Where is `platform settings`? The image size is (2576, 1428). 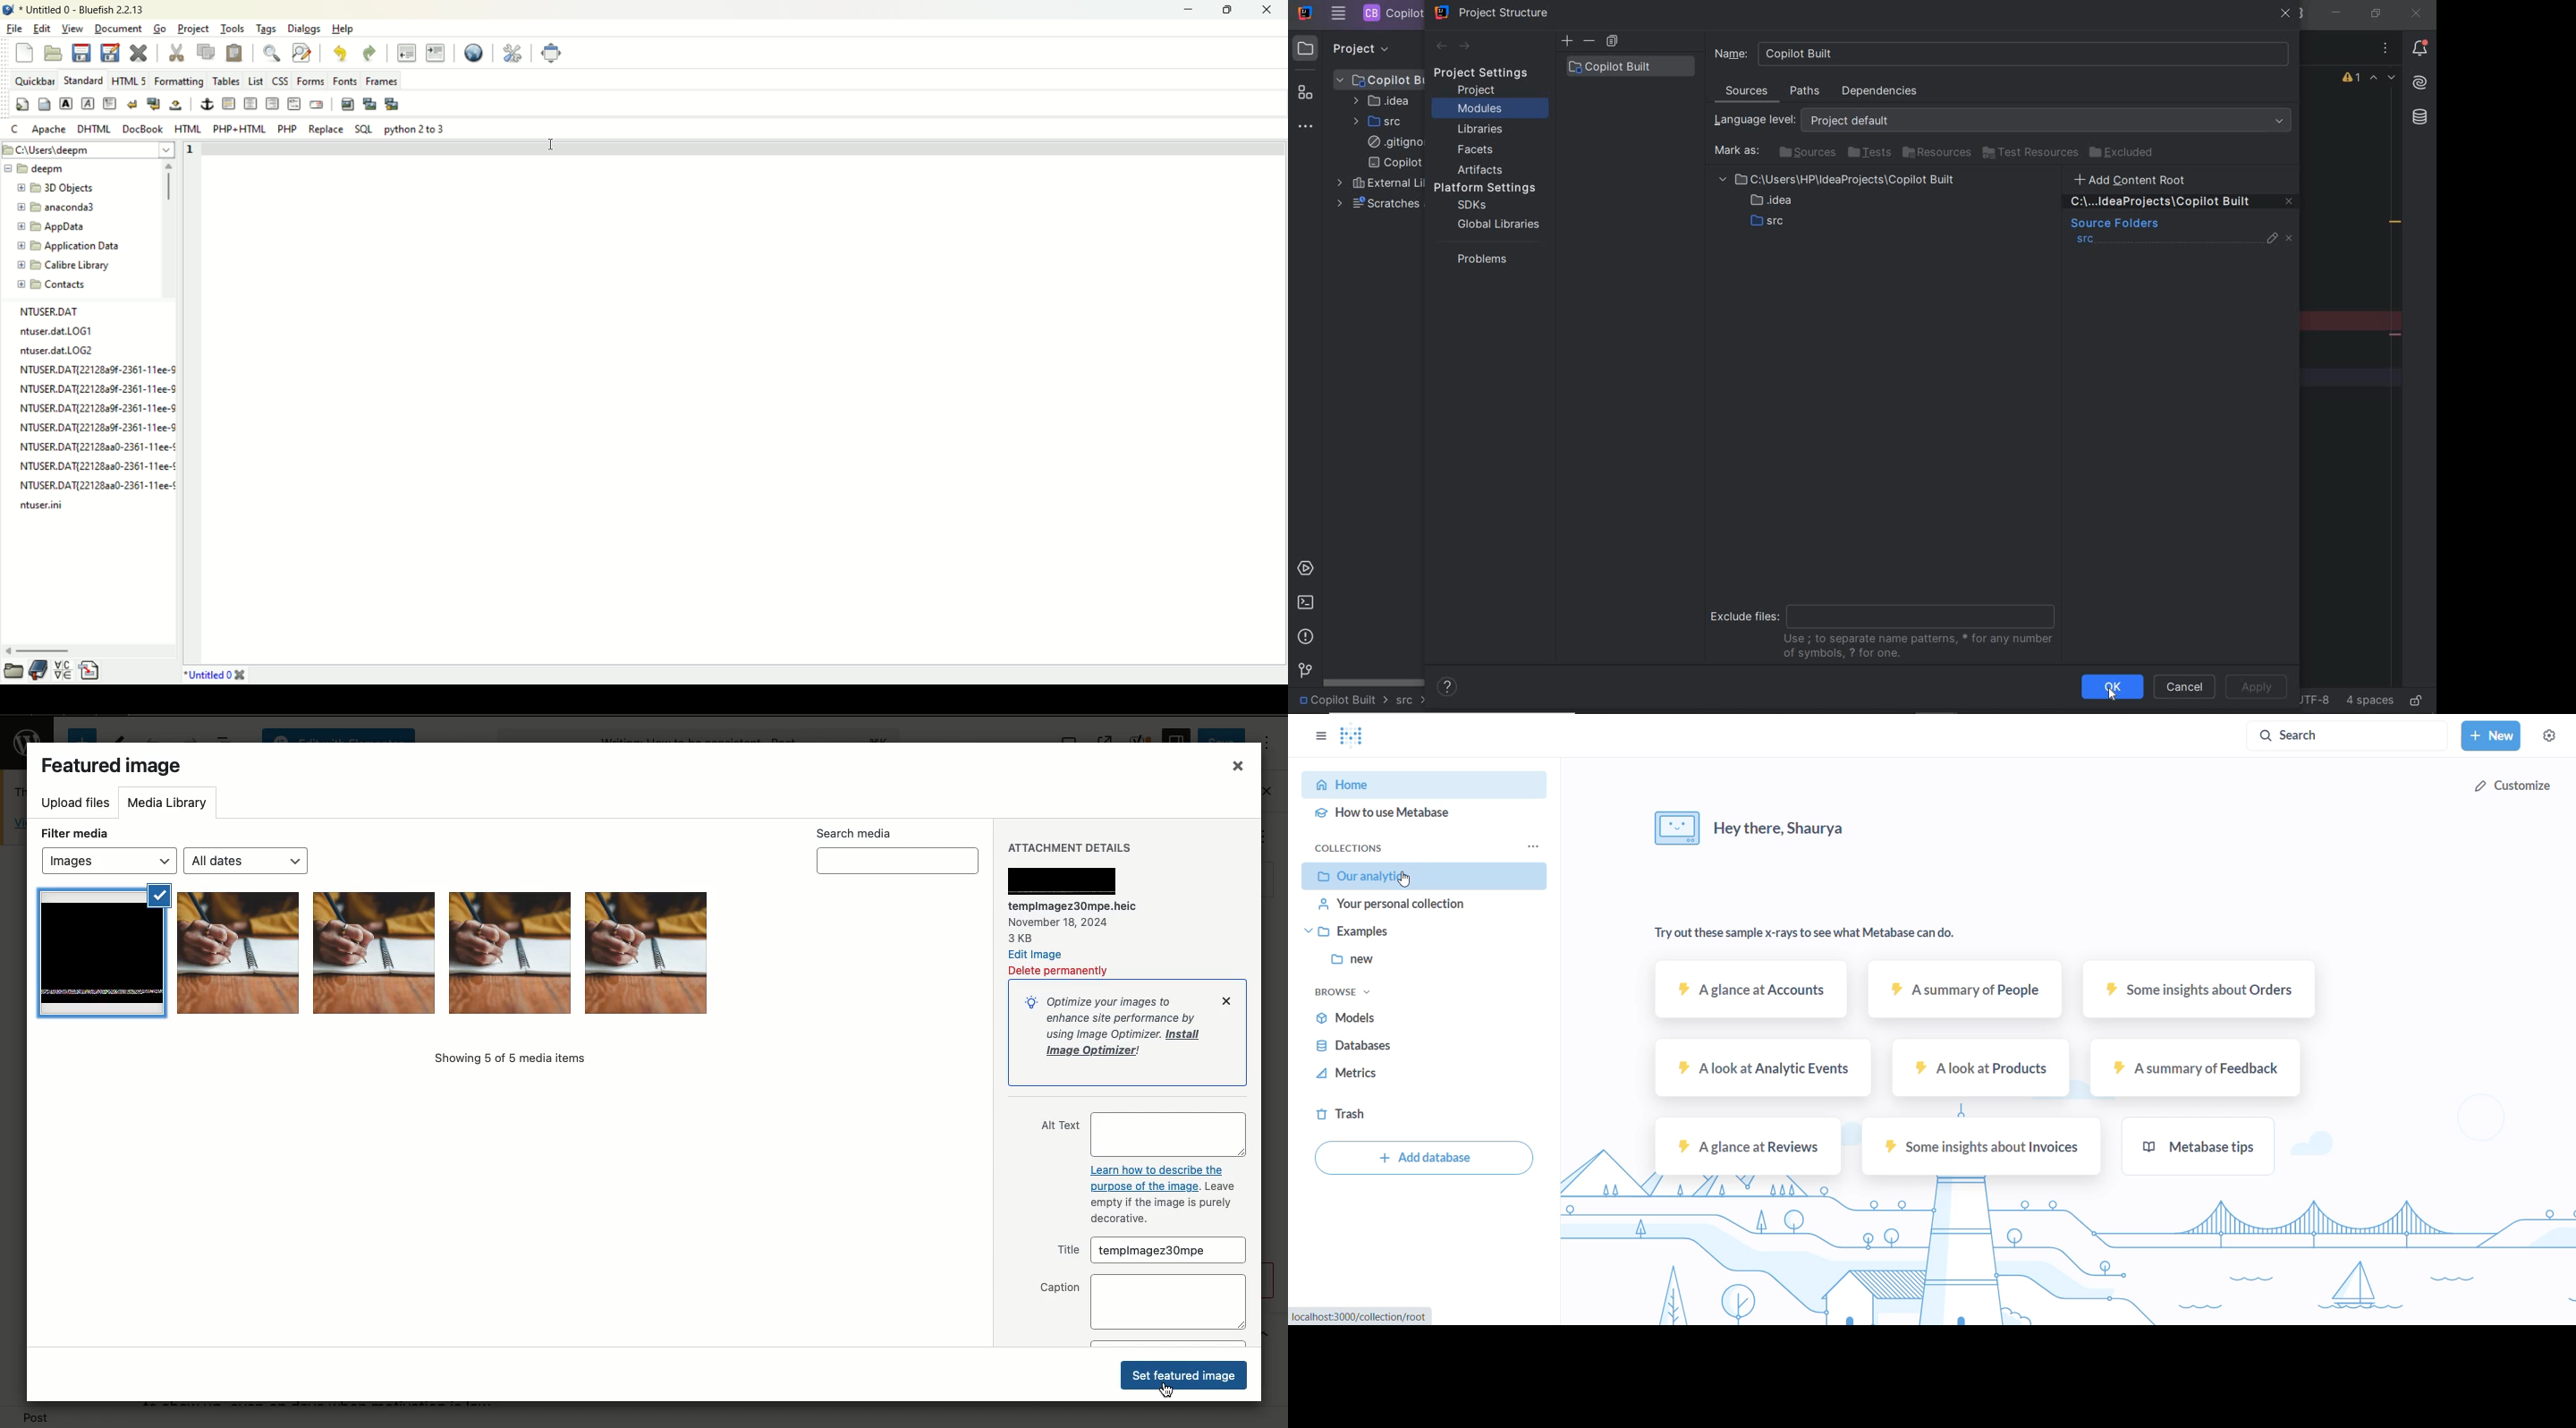
platform settings is located at coordinates (1490, 188).